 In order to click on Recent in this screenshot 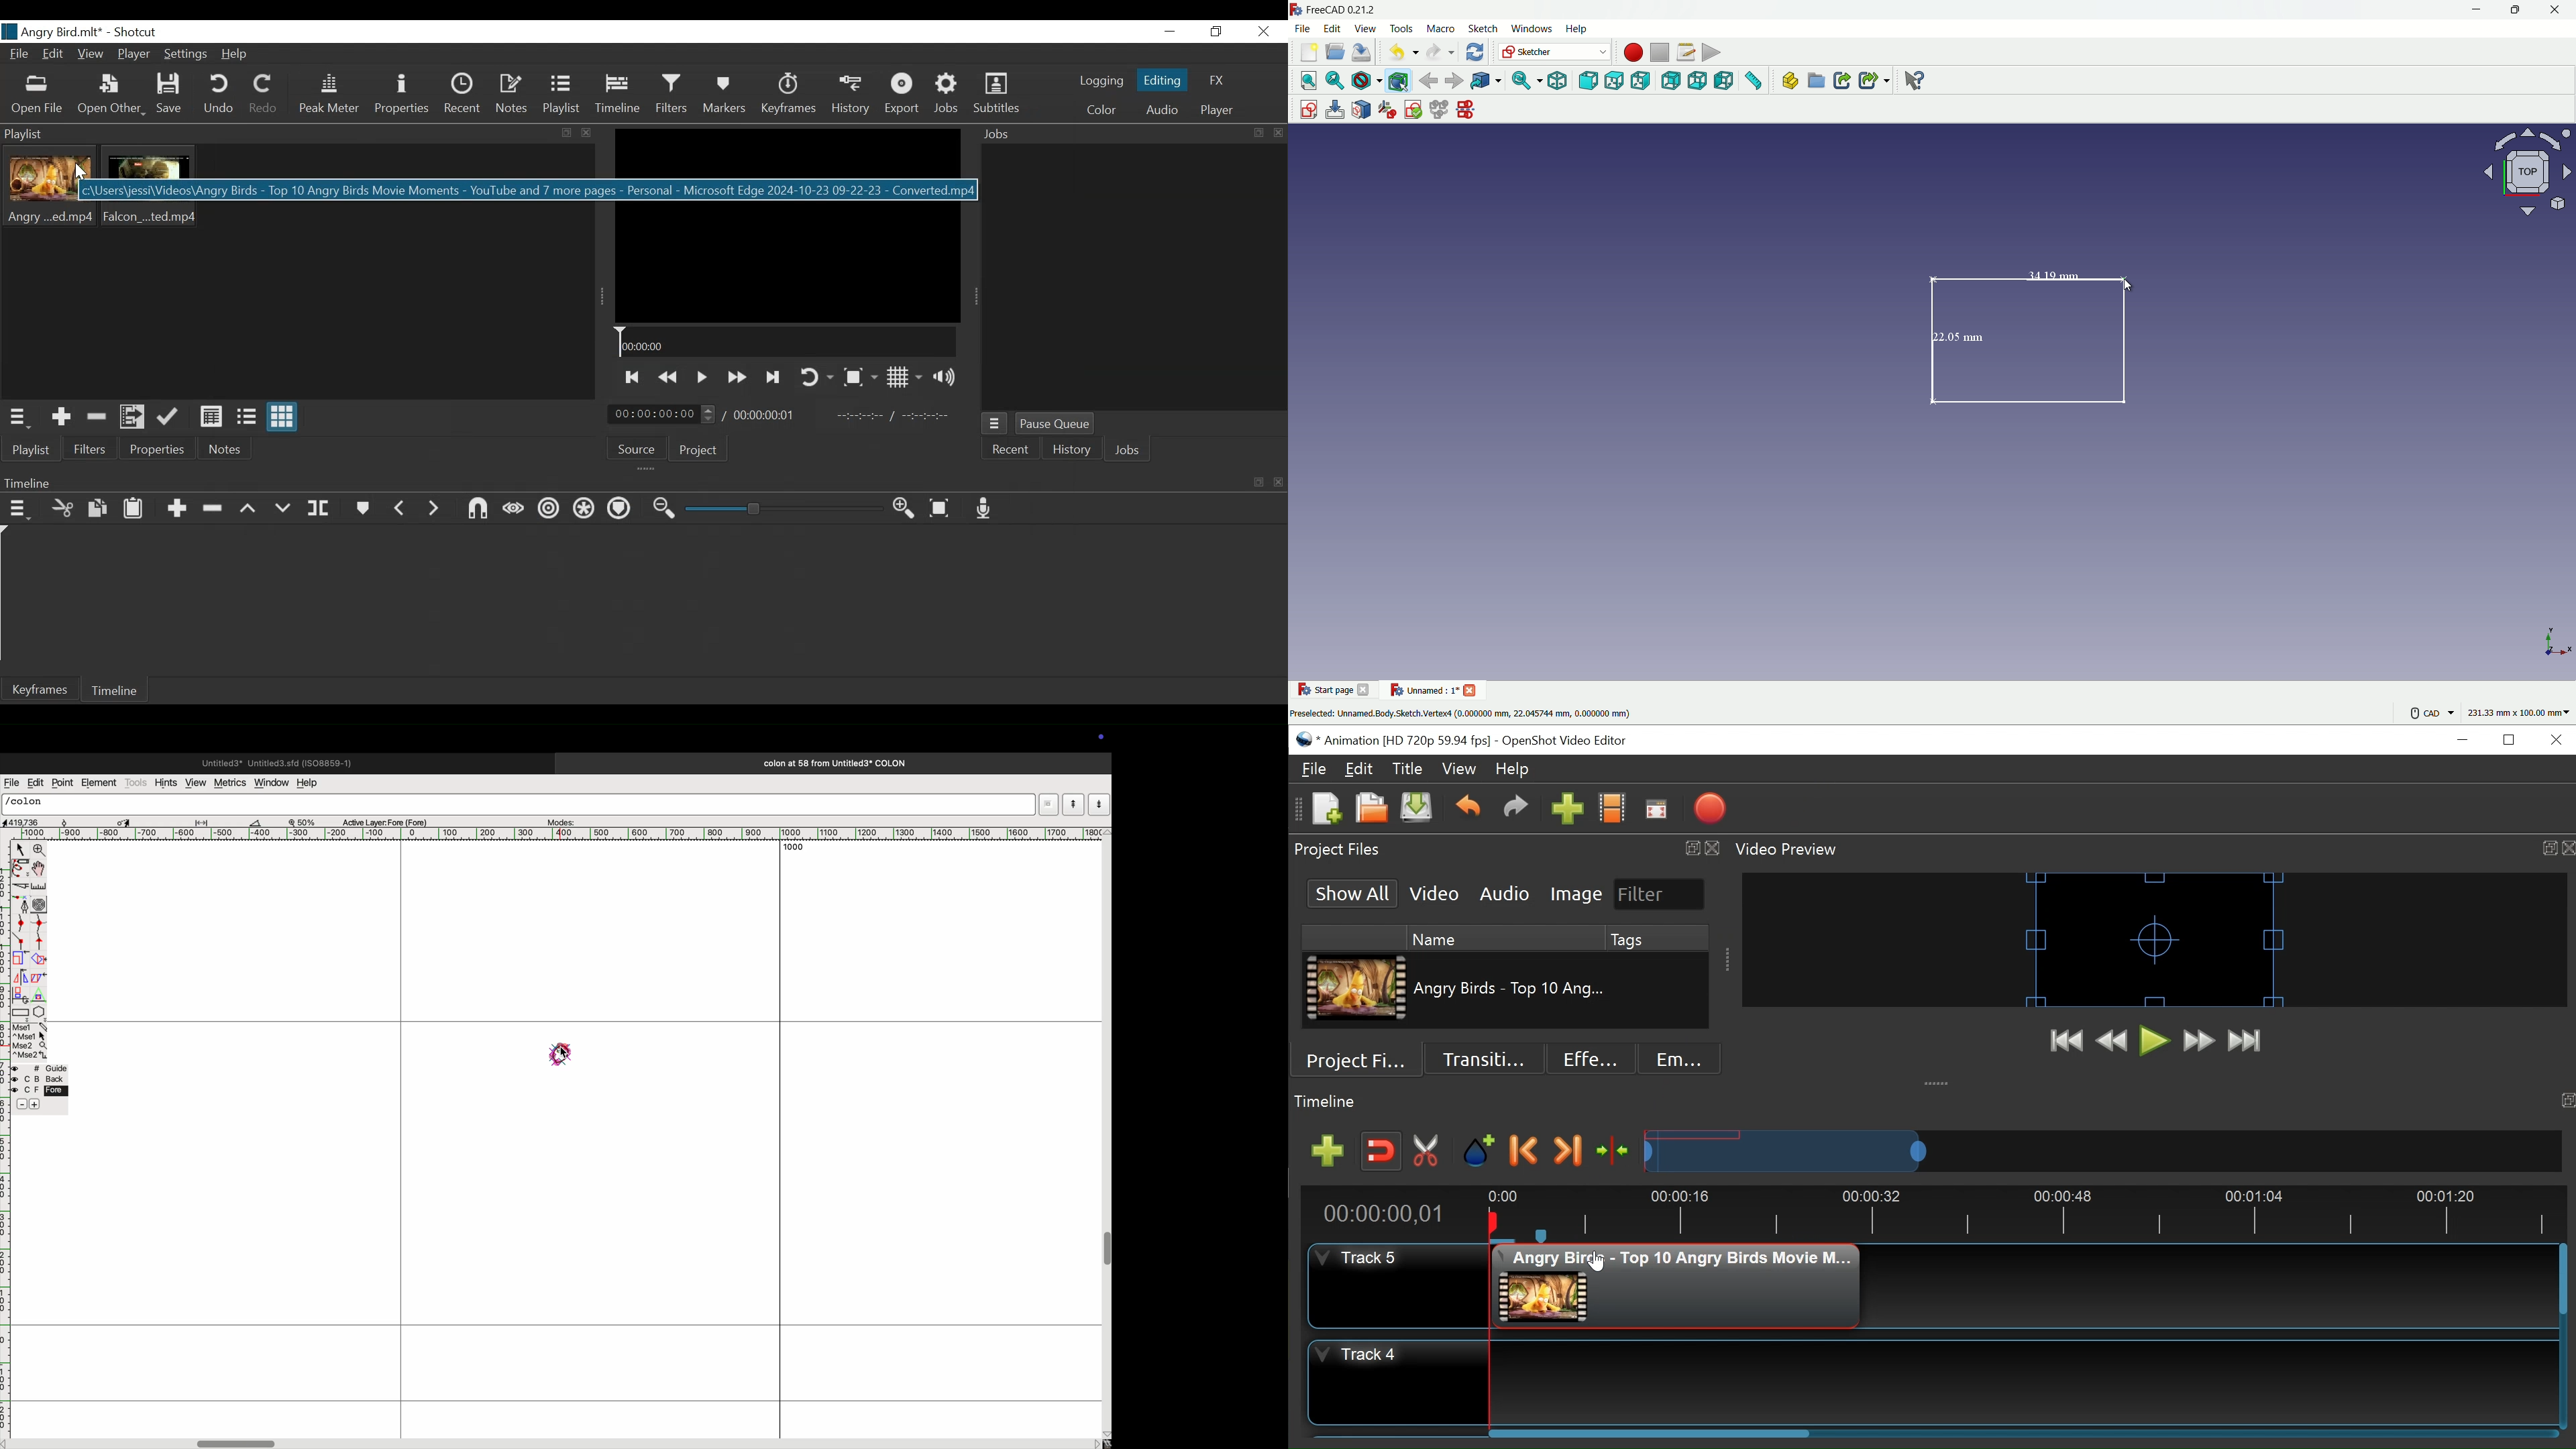, I will do `click(462, 97)`.